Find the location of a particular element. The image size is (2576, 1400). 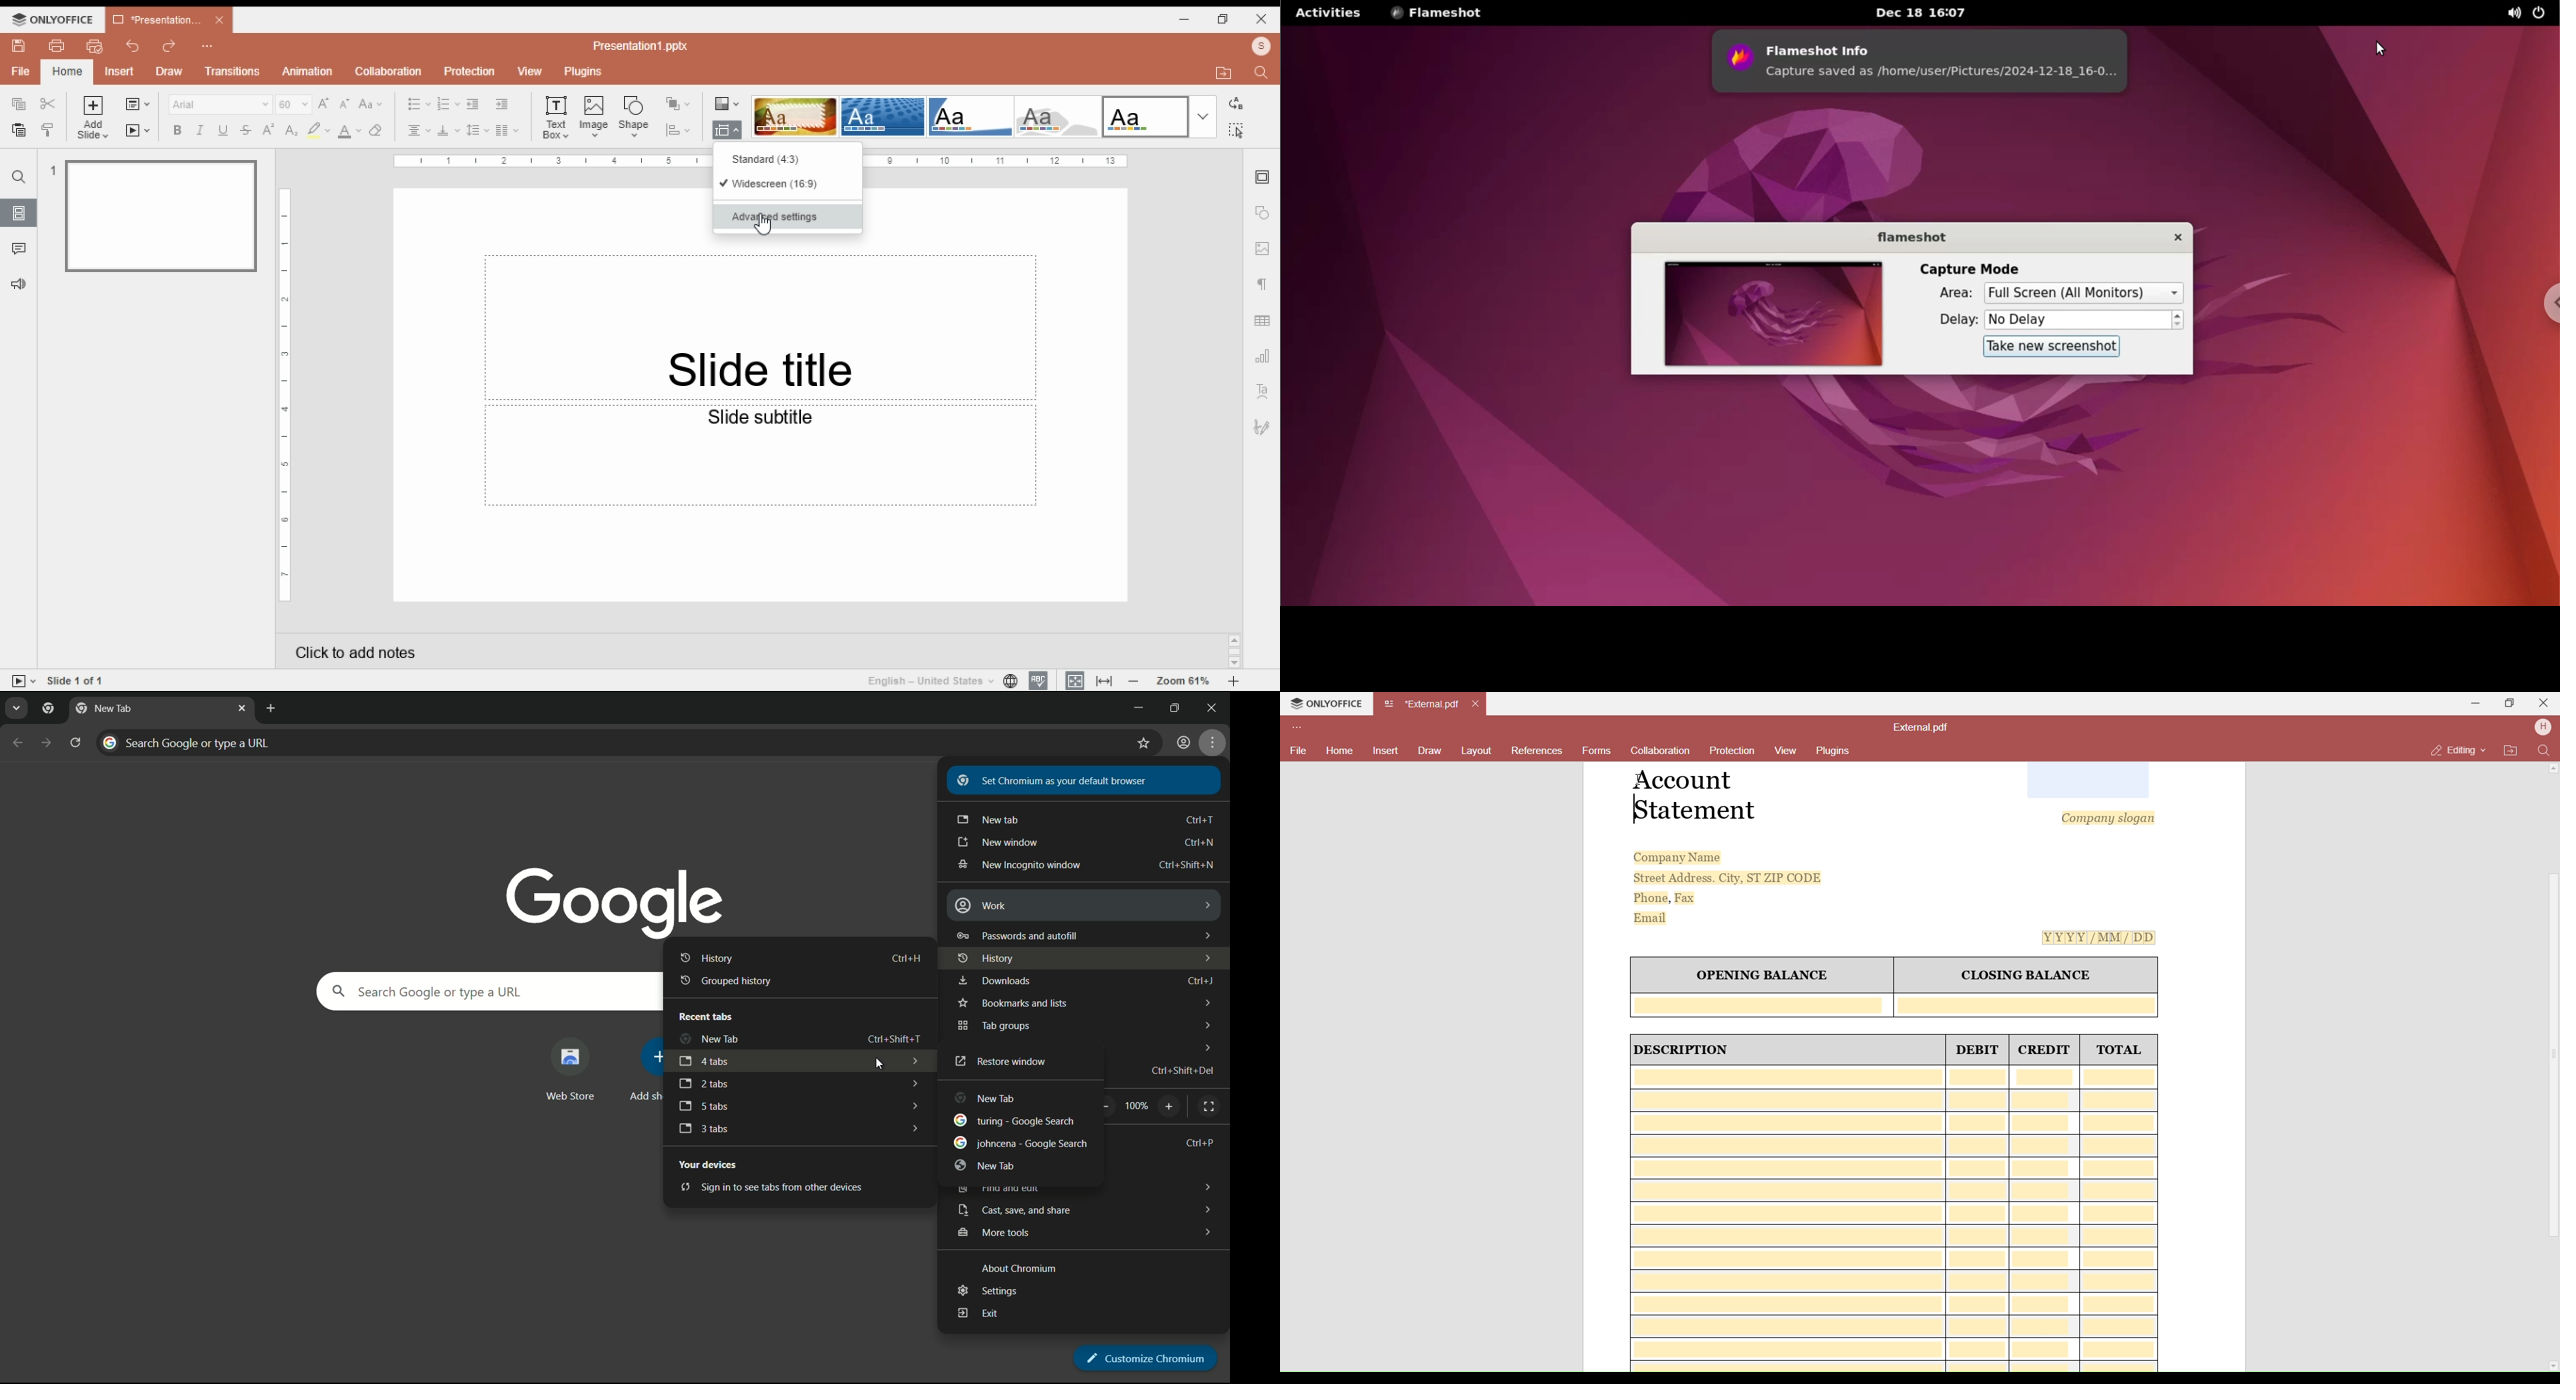

print file is located at coordinates (57, 46).